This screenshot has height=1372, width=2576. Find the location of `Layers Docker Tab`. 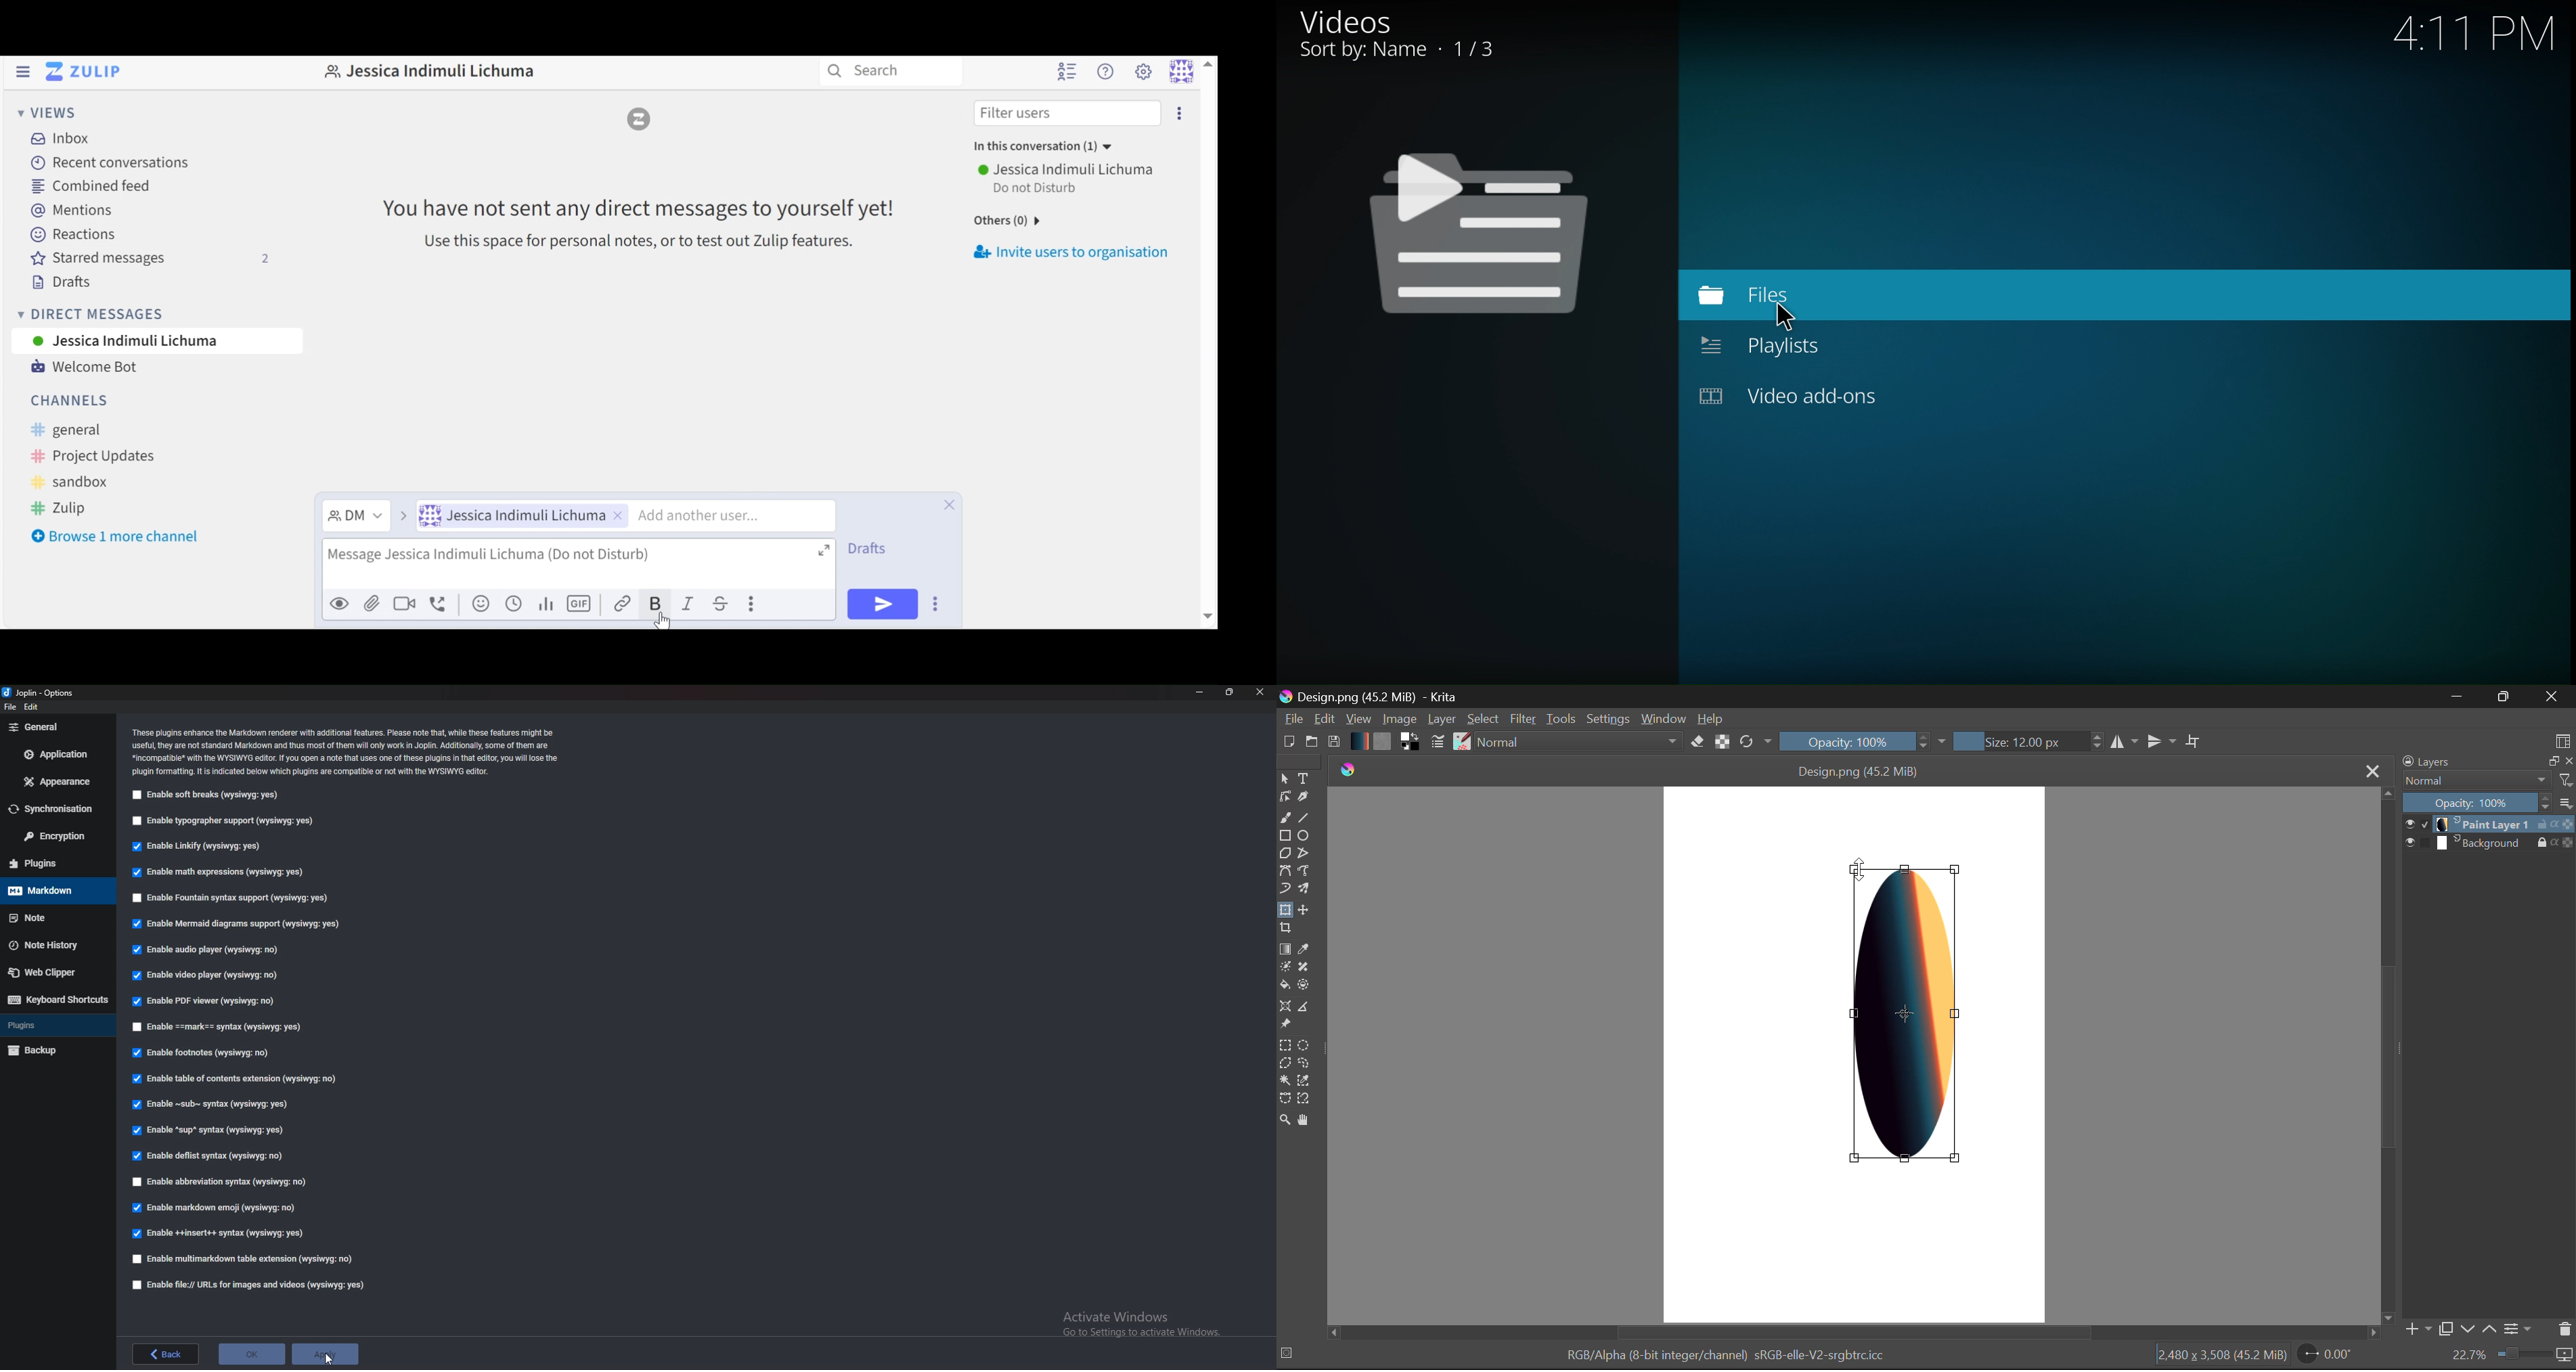

Layers Docker Tab is located at coordinates (2487, 761).